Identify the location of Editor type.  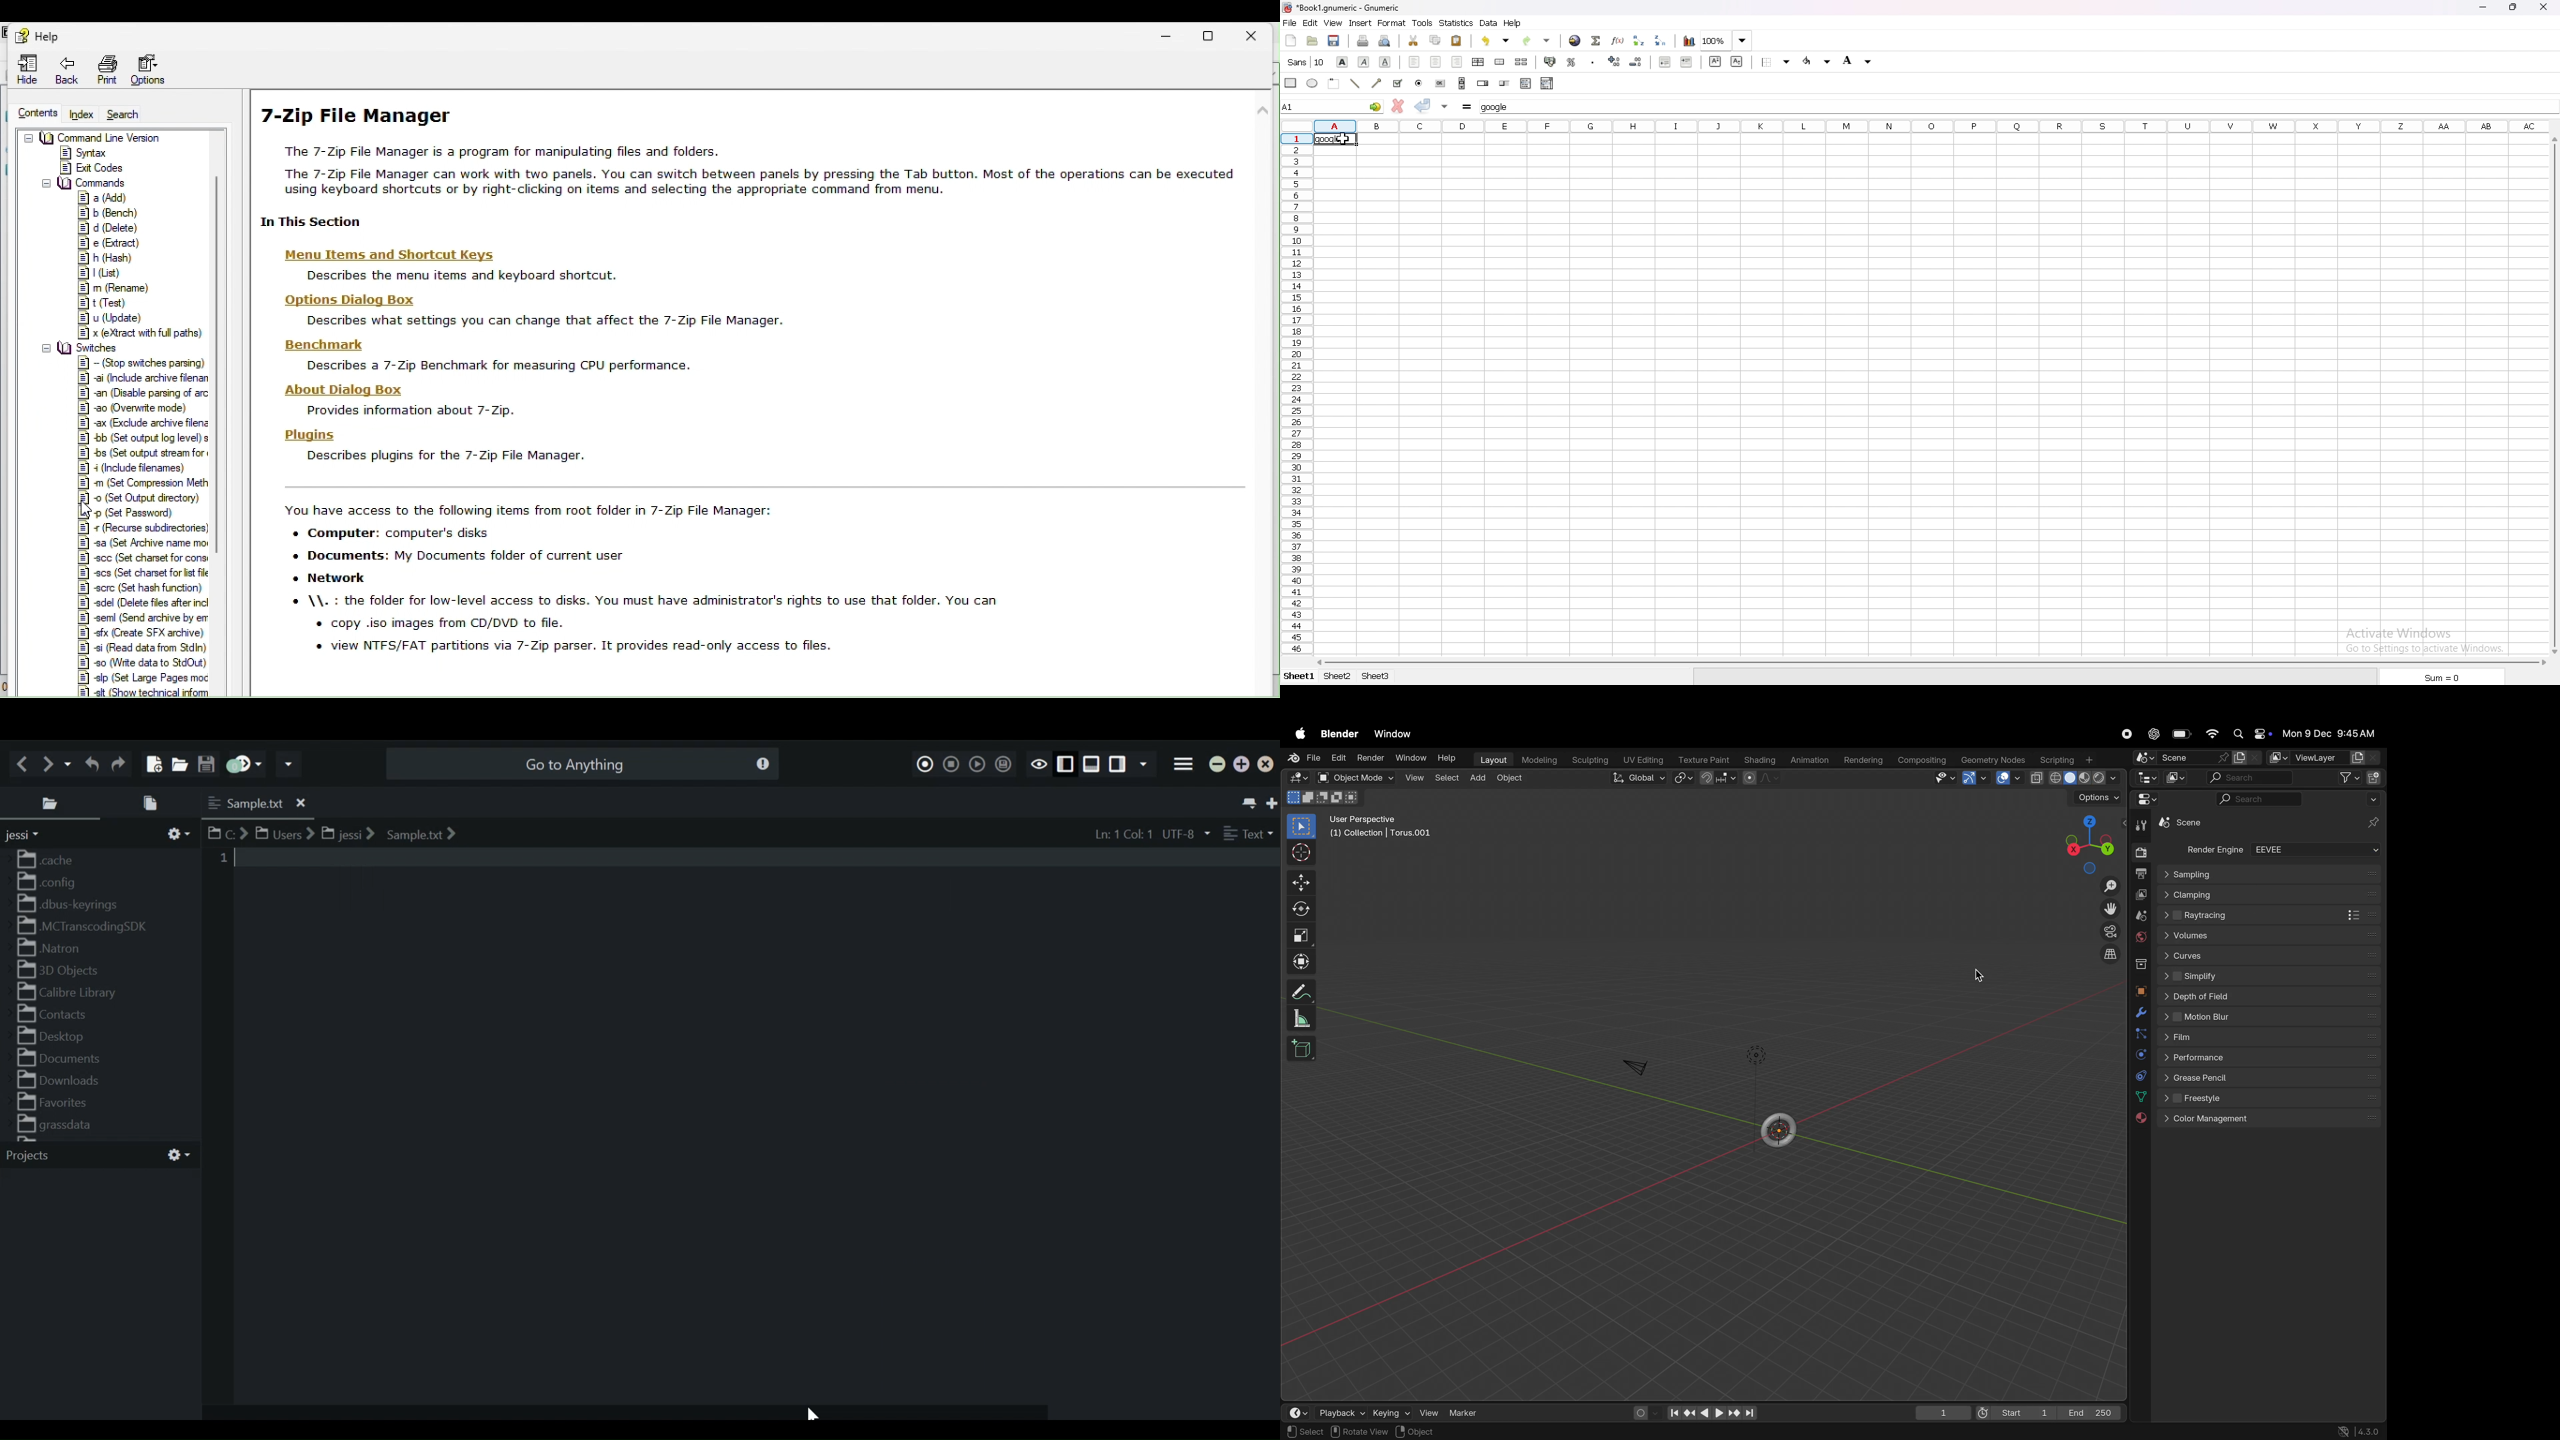
(2145, 779).